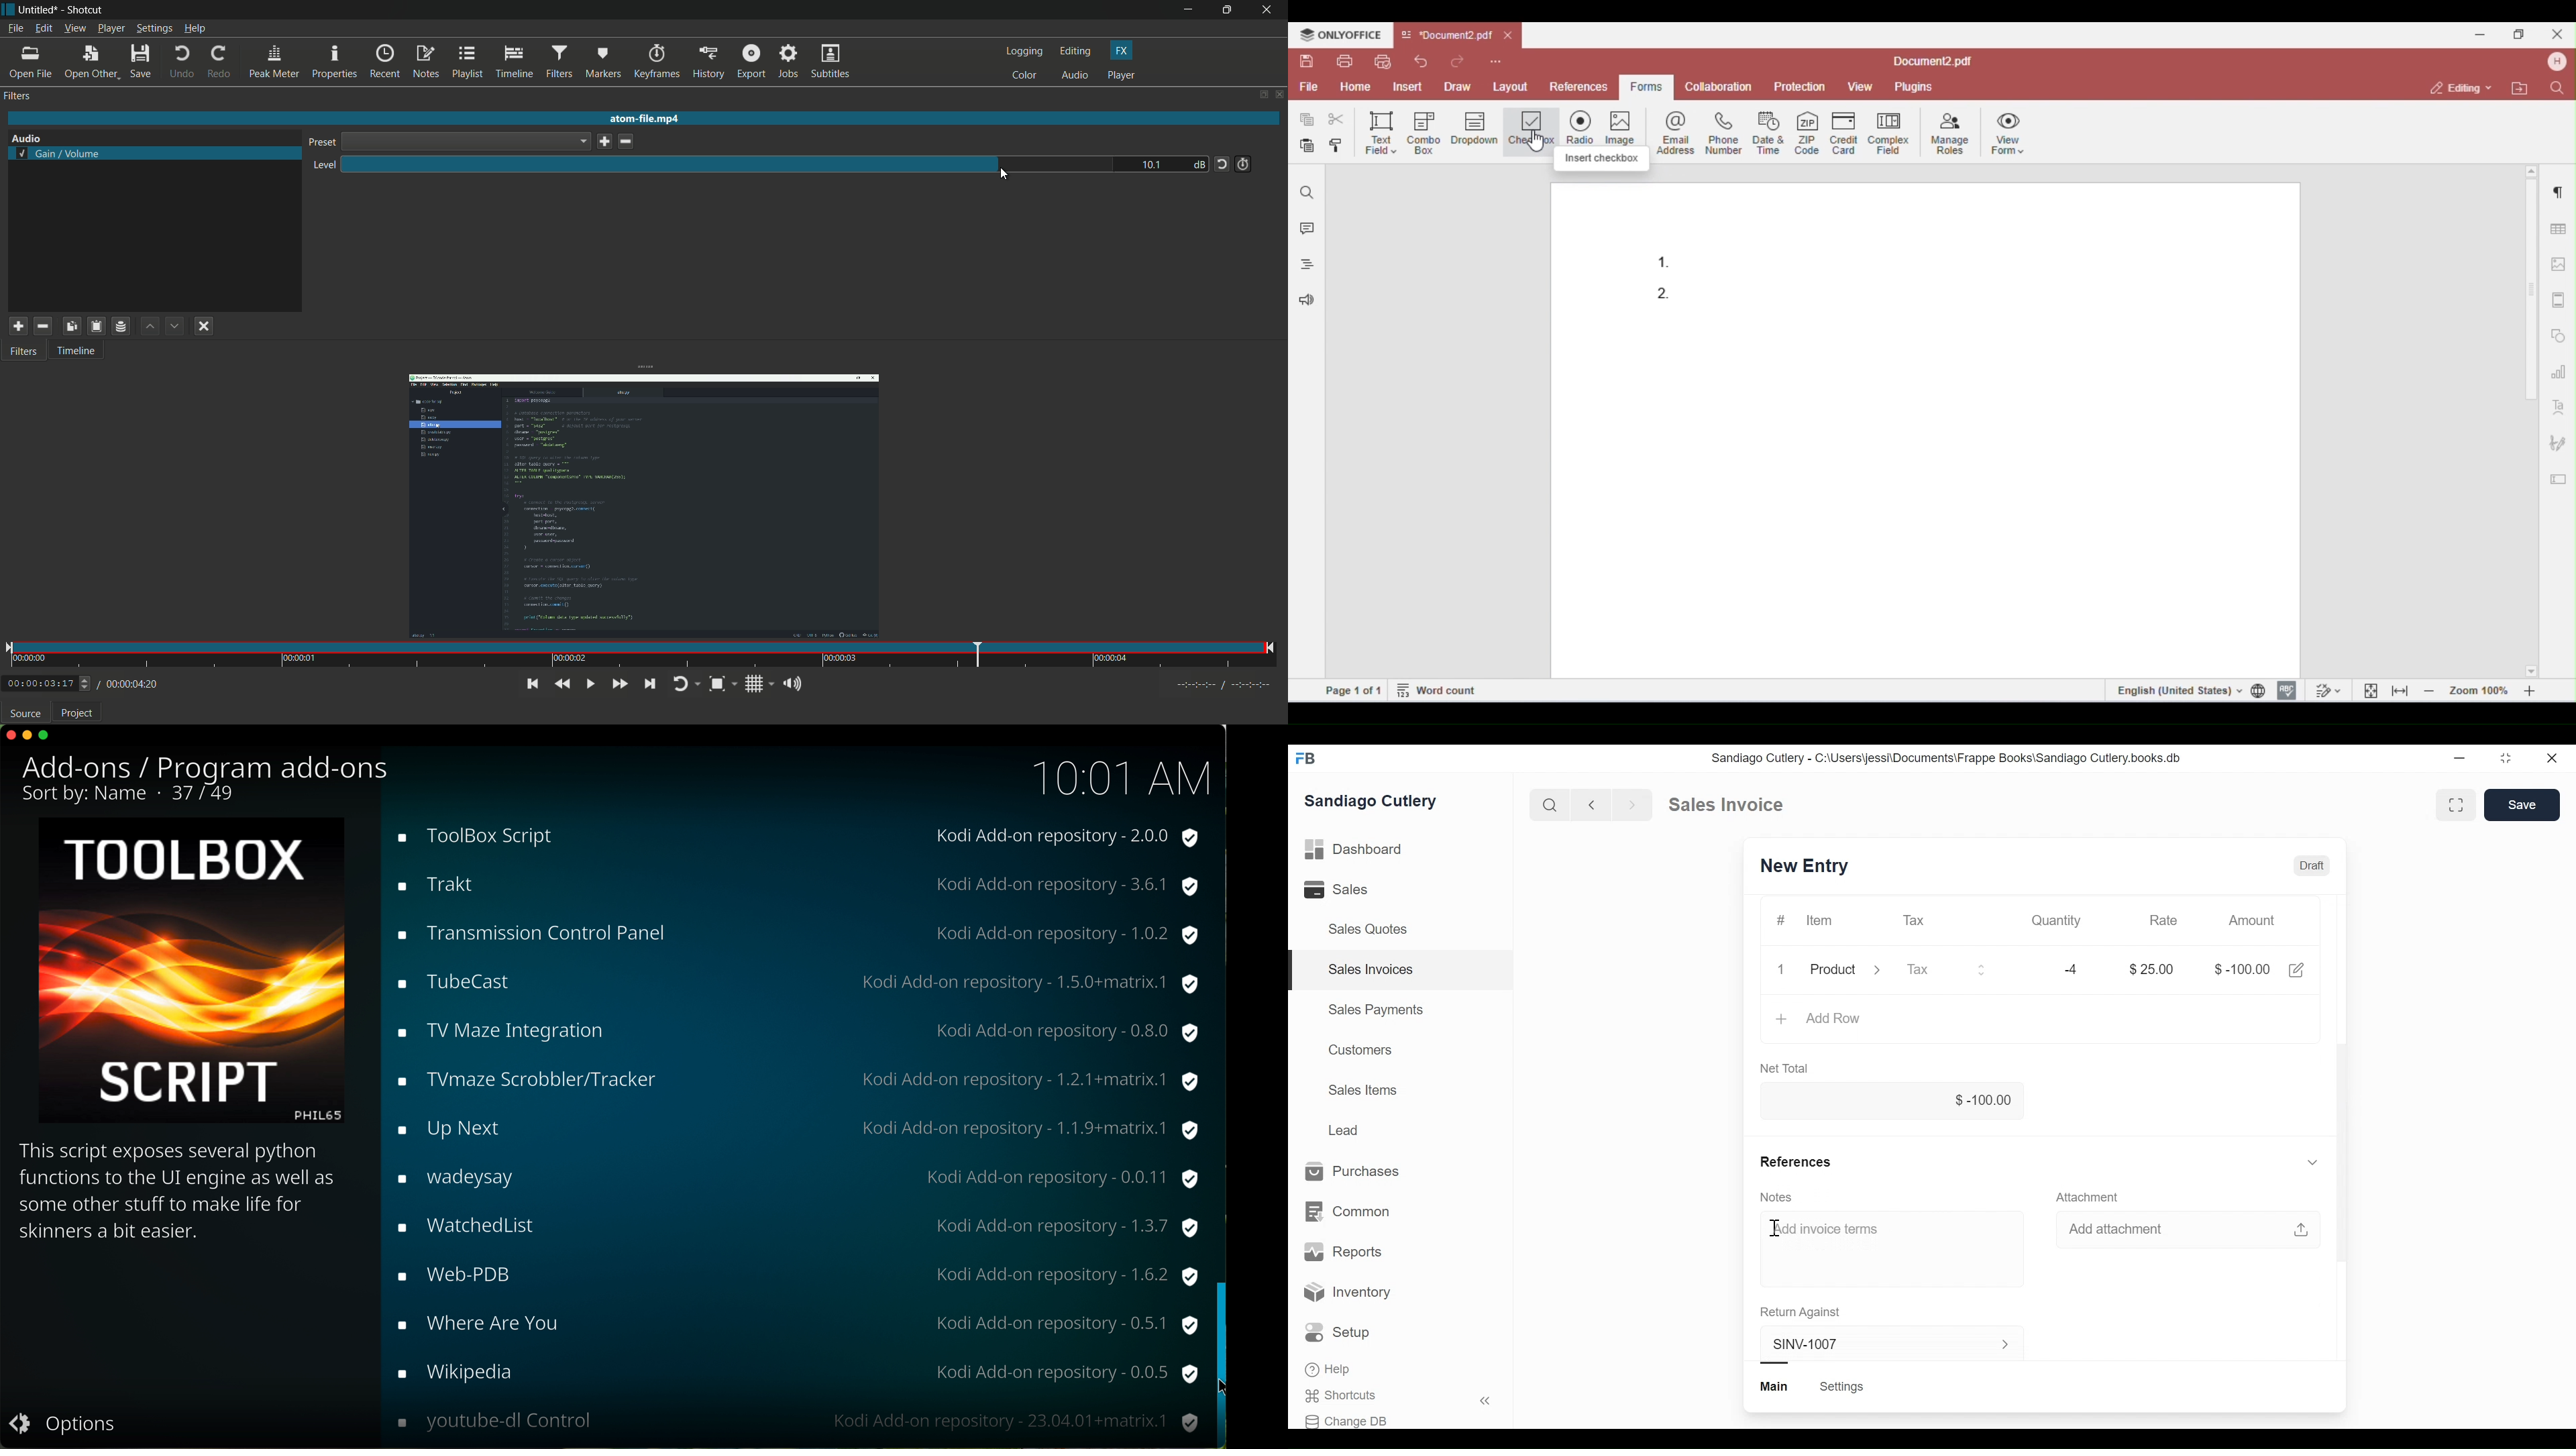  Describe the element at coordinates (1372, 969) in the screenshot. I see `Sales Invoices` at that location.